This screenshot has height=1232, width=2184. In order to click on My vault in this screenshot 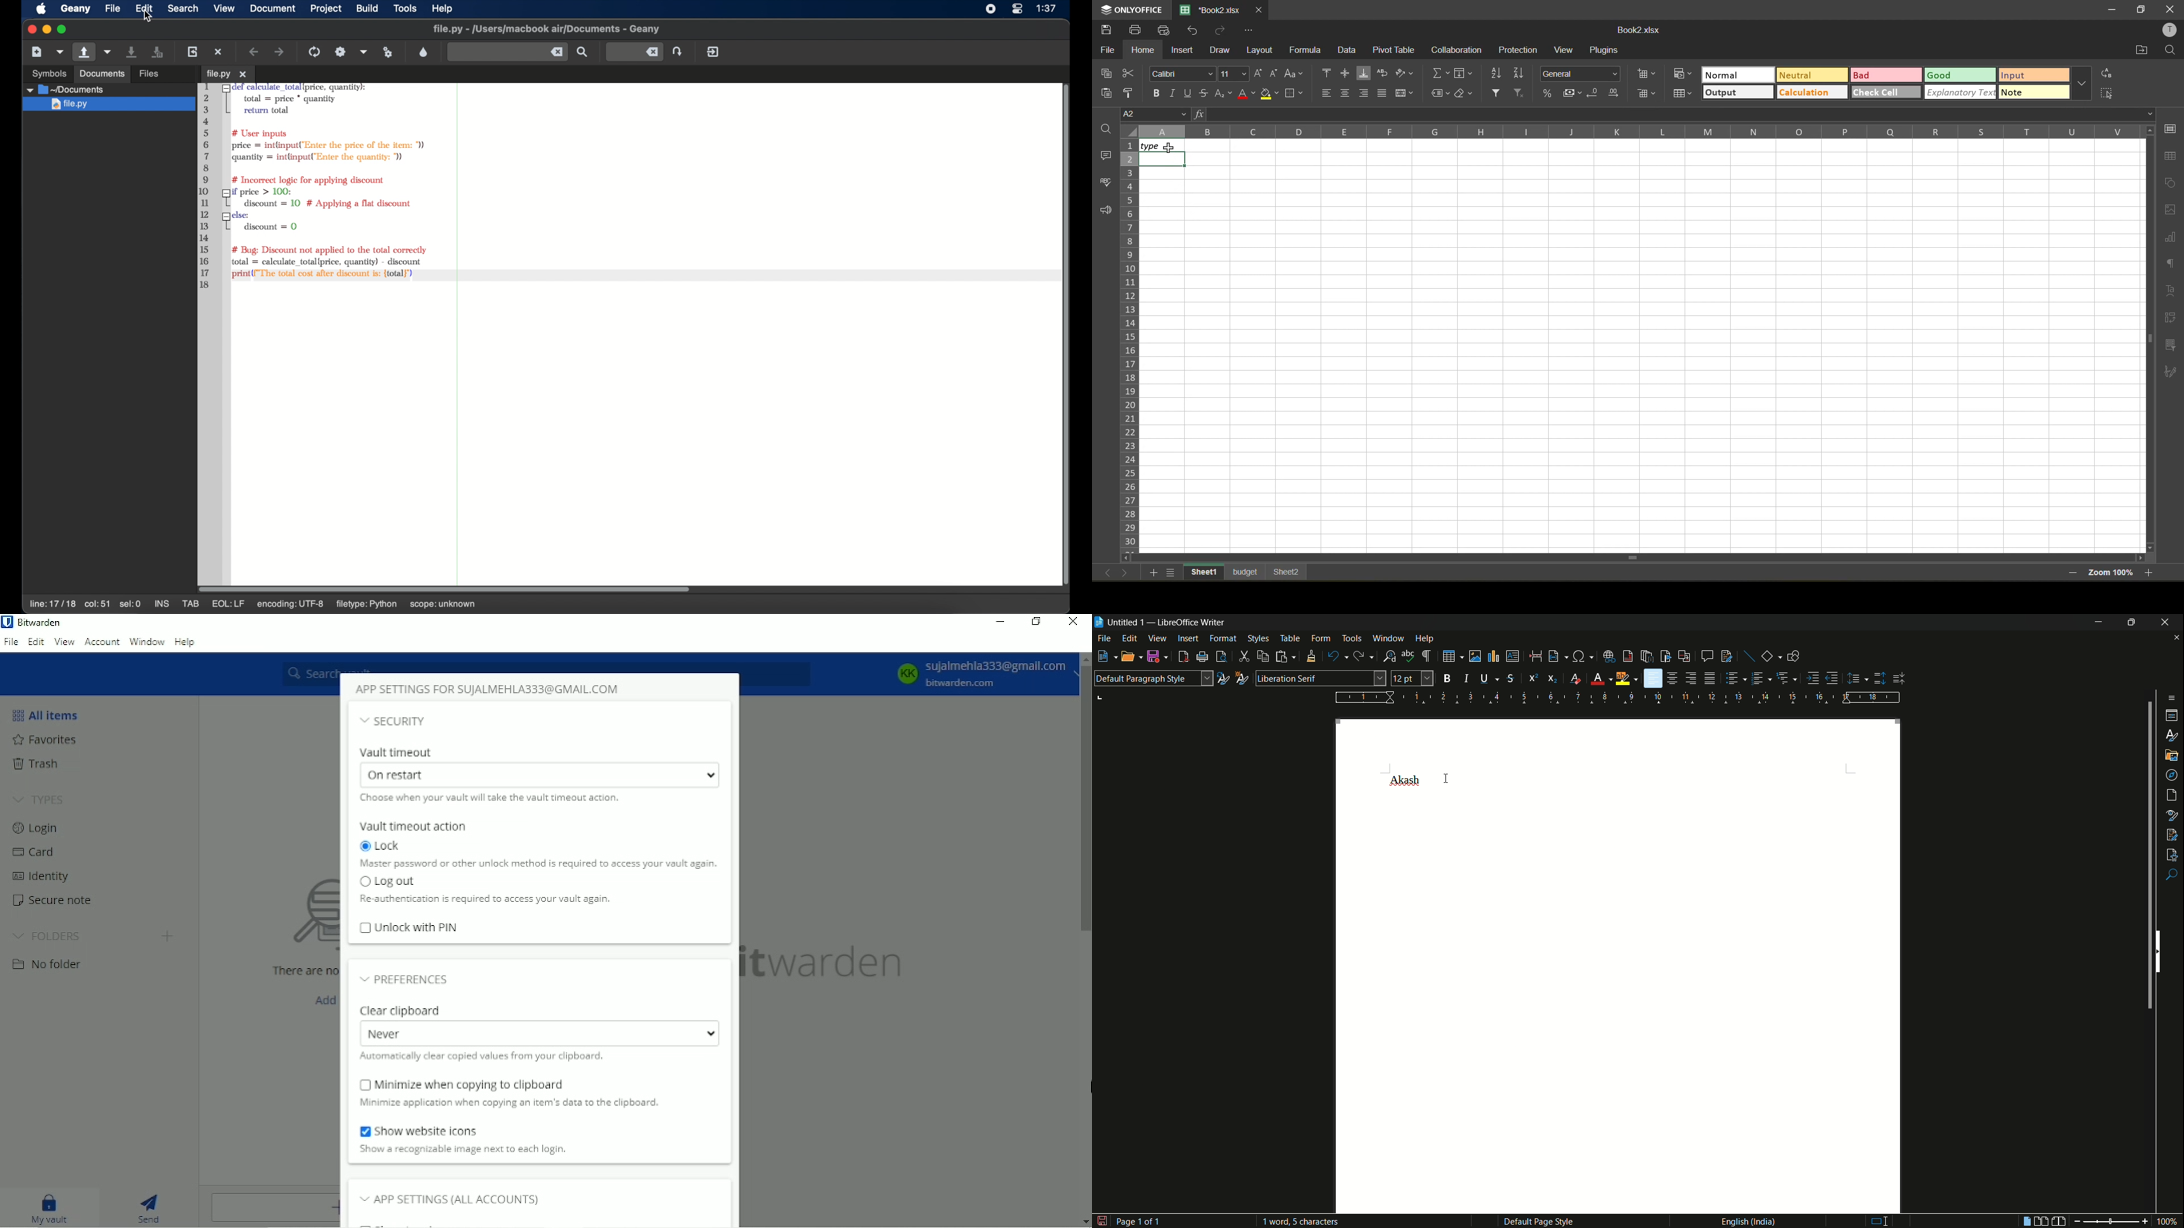, I will do `click(51, 1207)`.